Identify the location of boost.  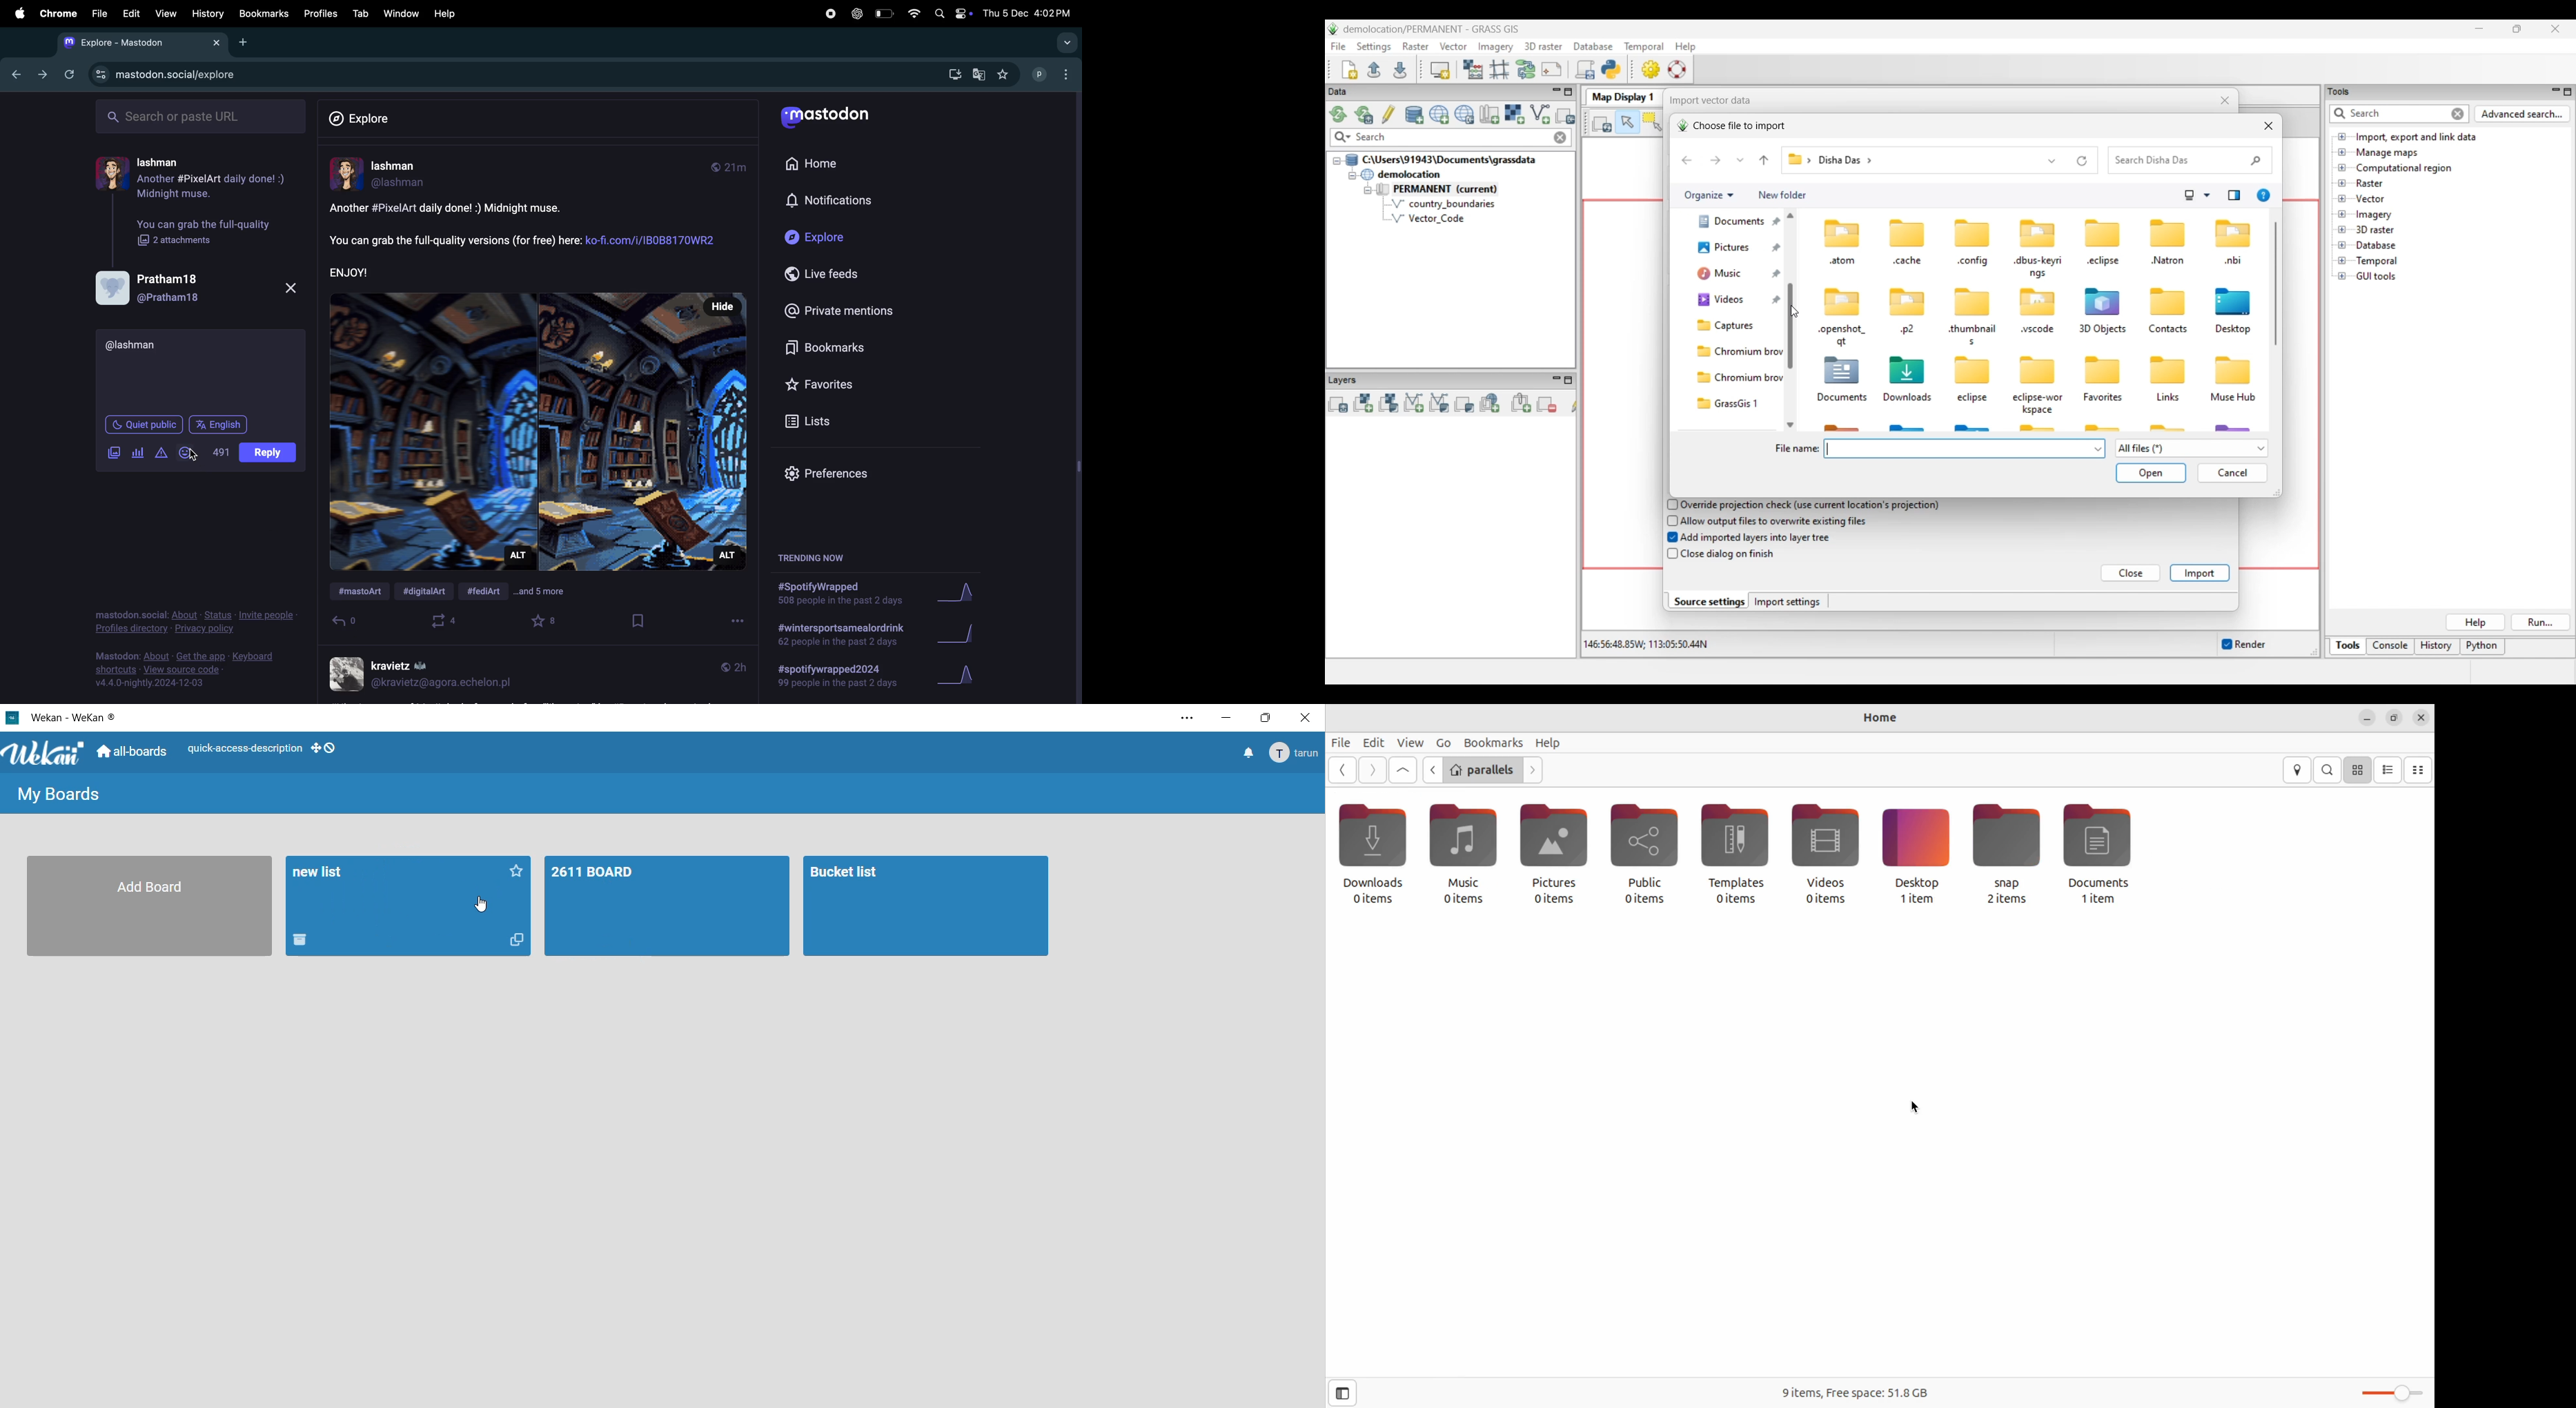
(447, 622).